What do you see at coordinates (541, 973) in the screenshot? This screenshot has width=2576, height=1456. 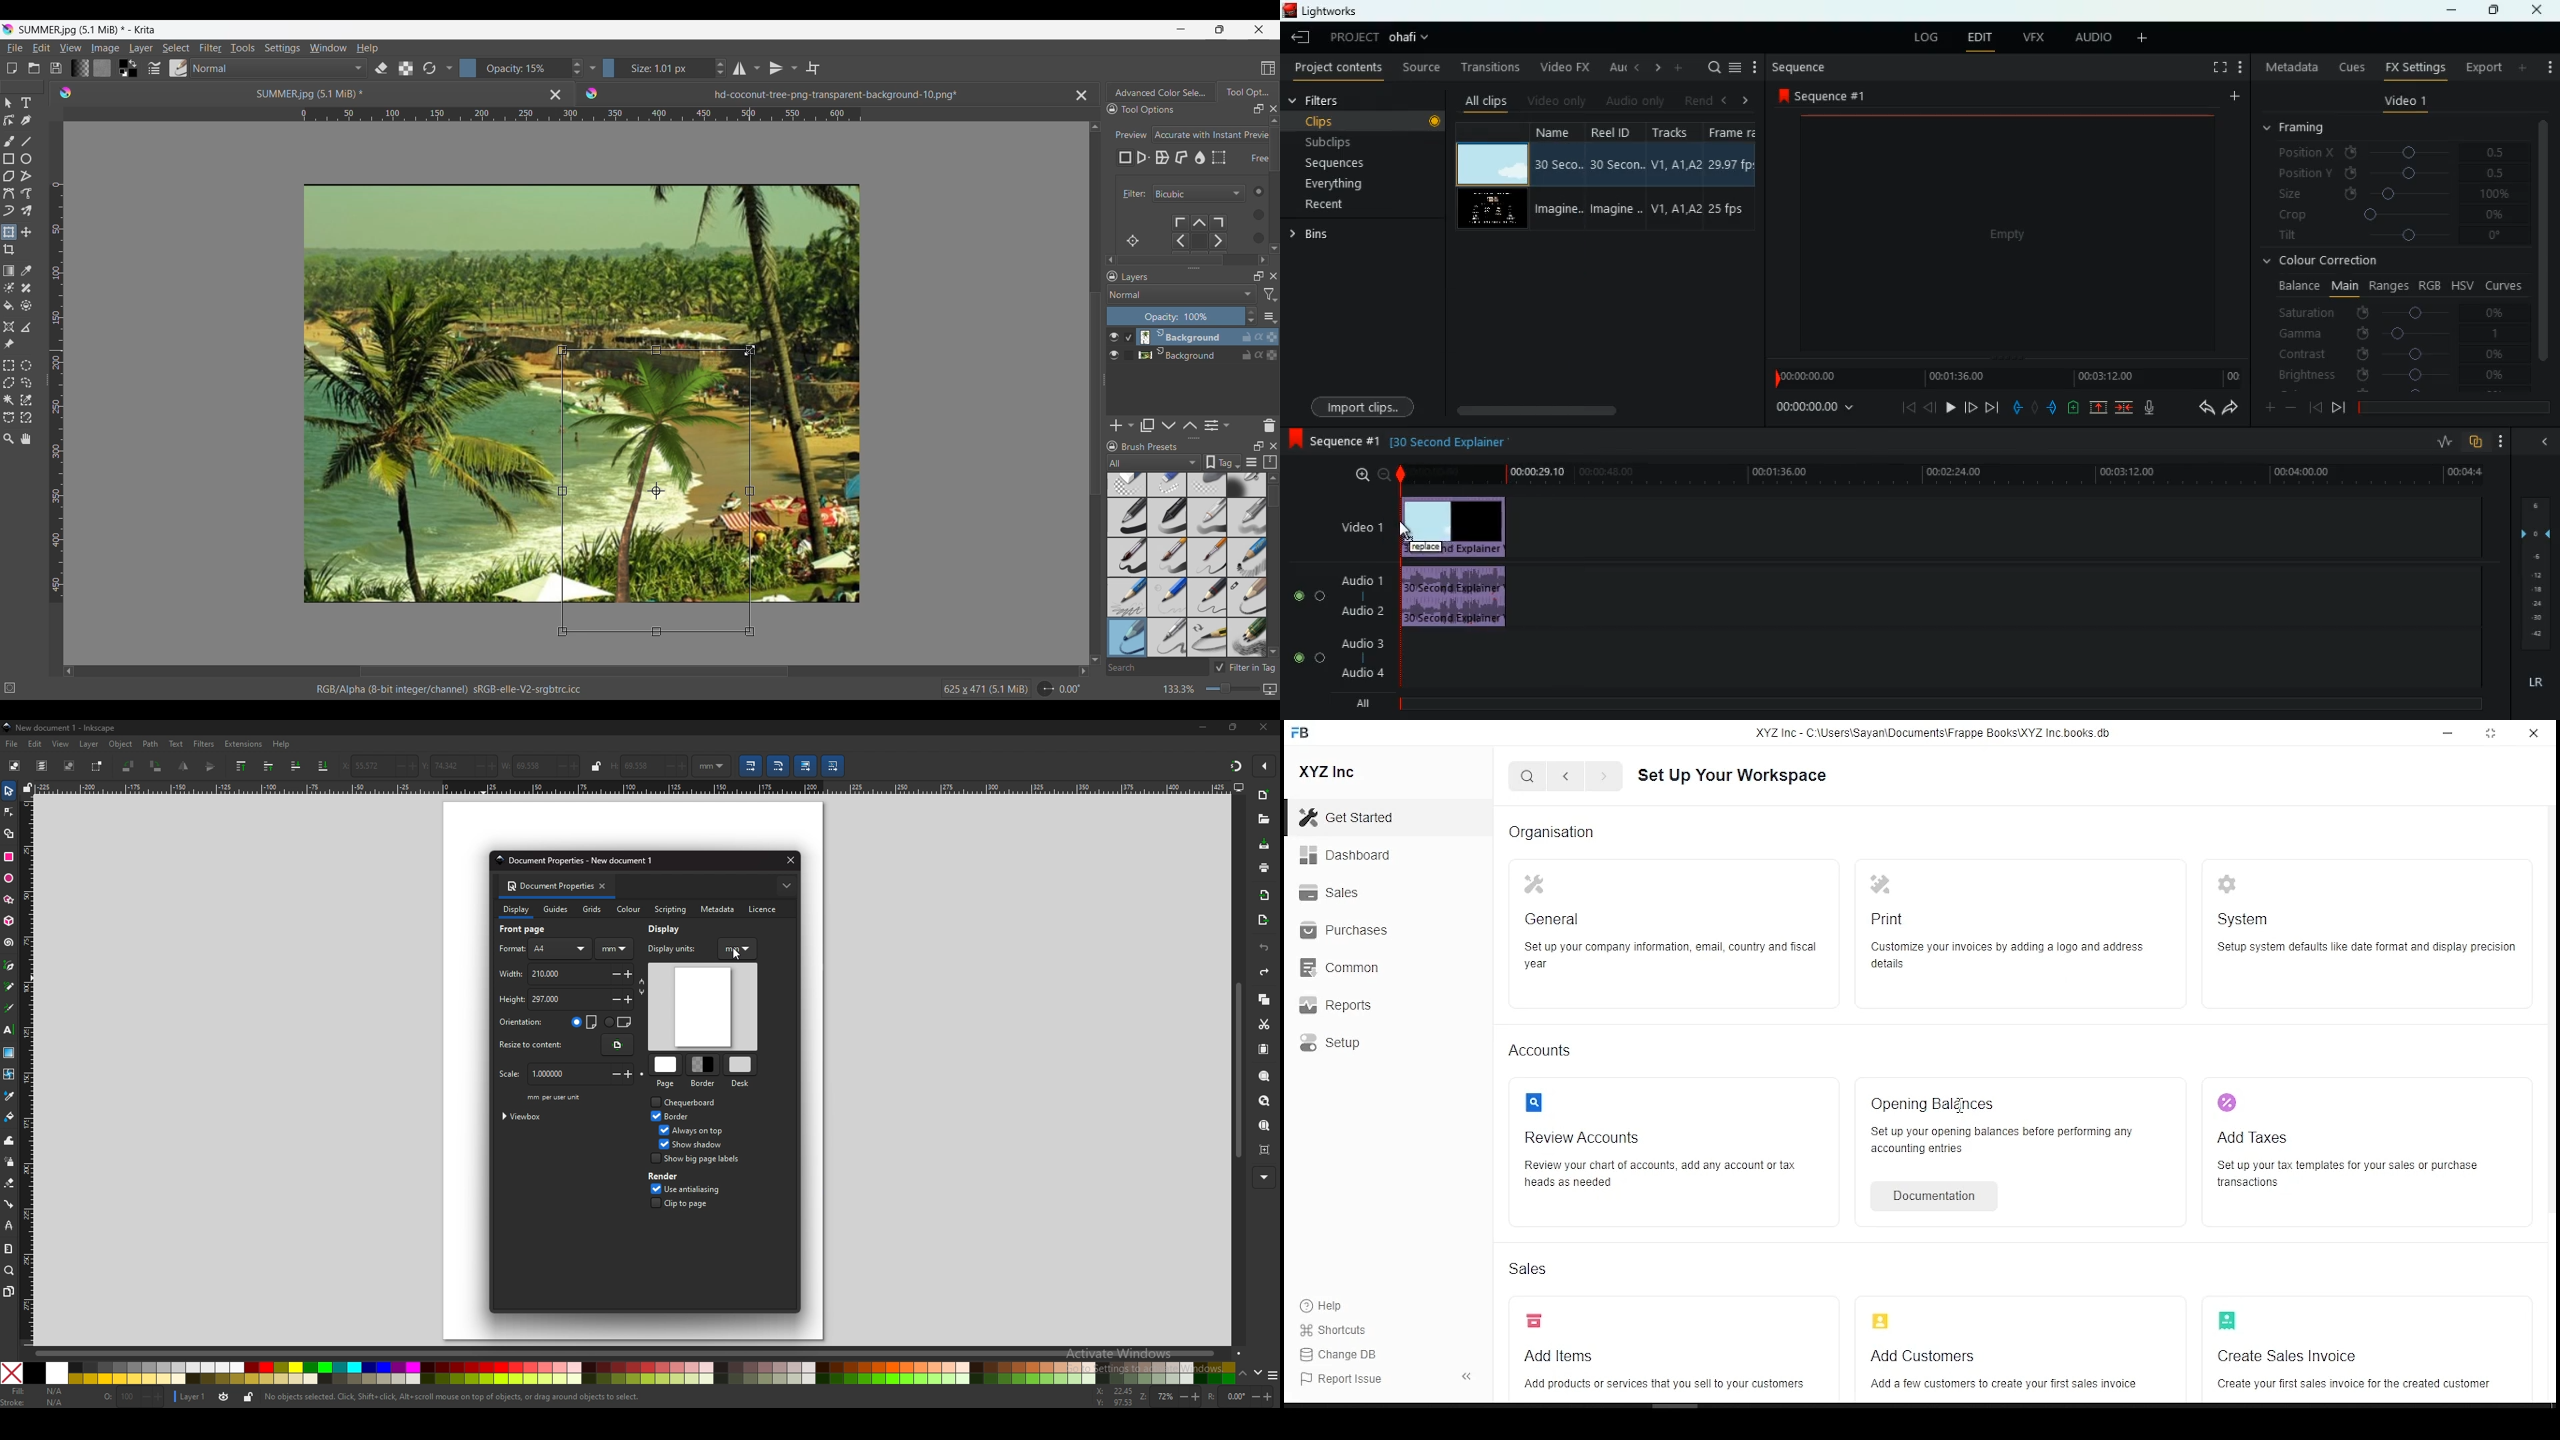 I see `width` at bounding box center [541, 973].